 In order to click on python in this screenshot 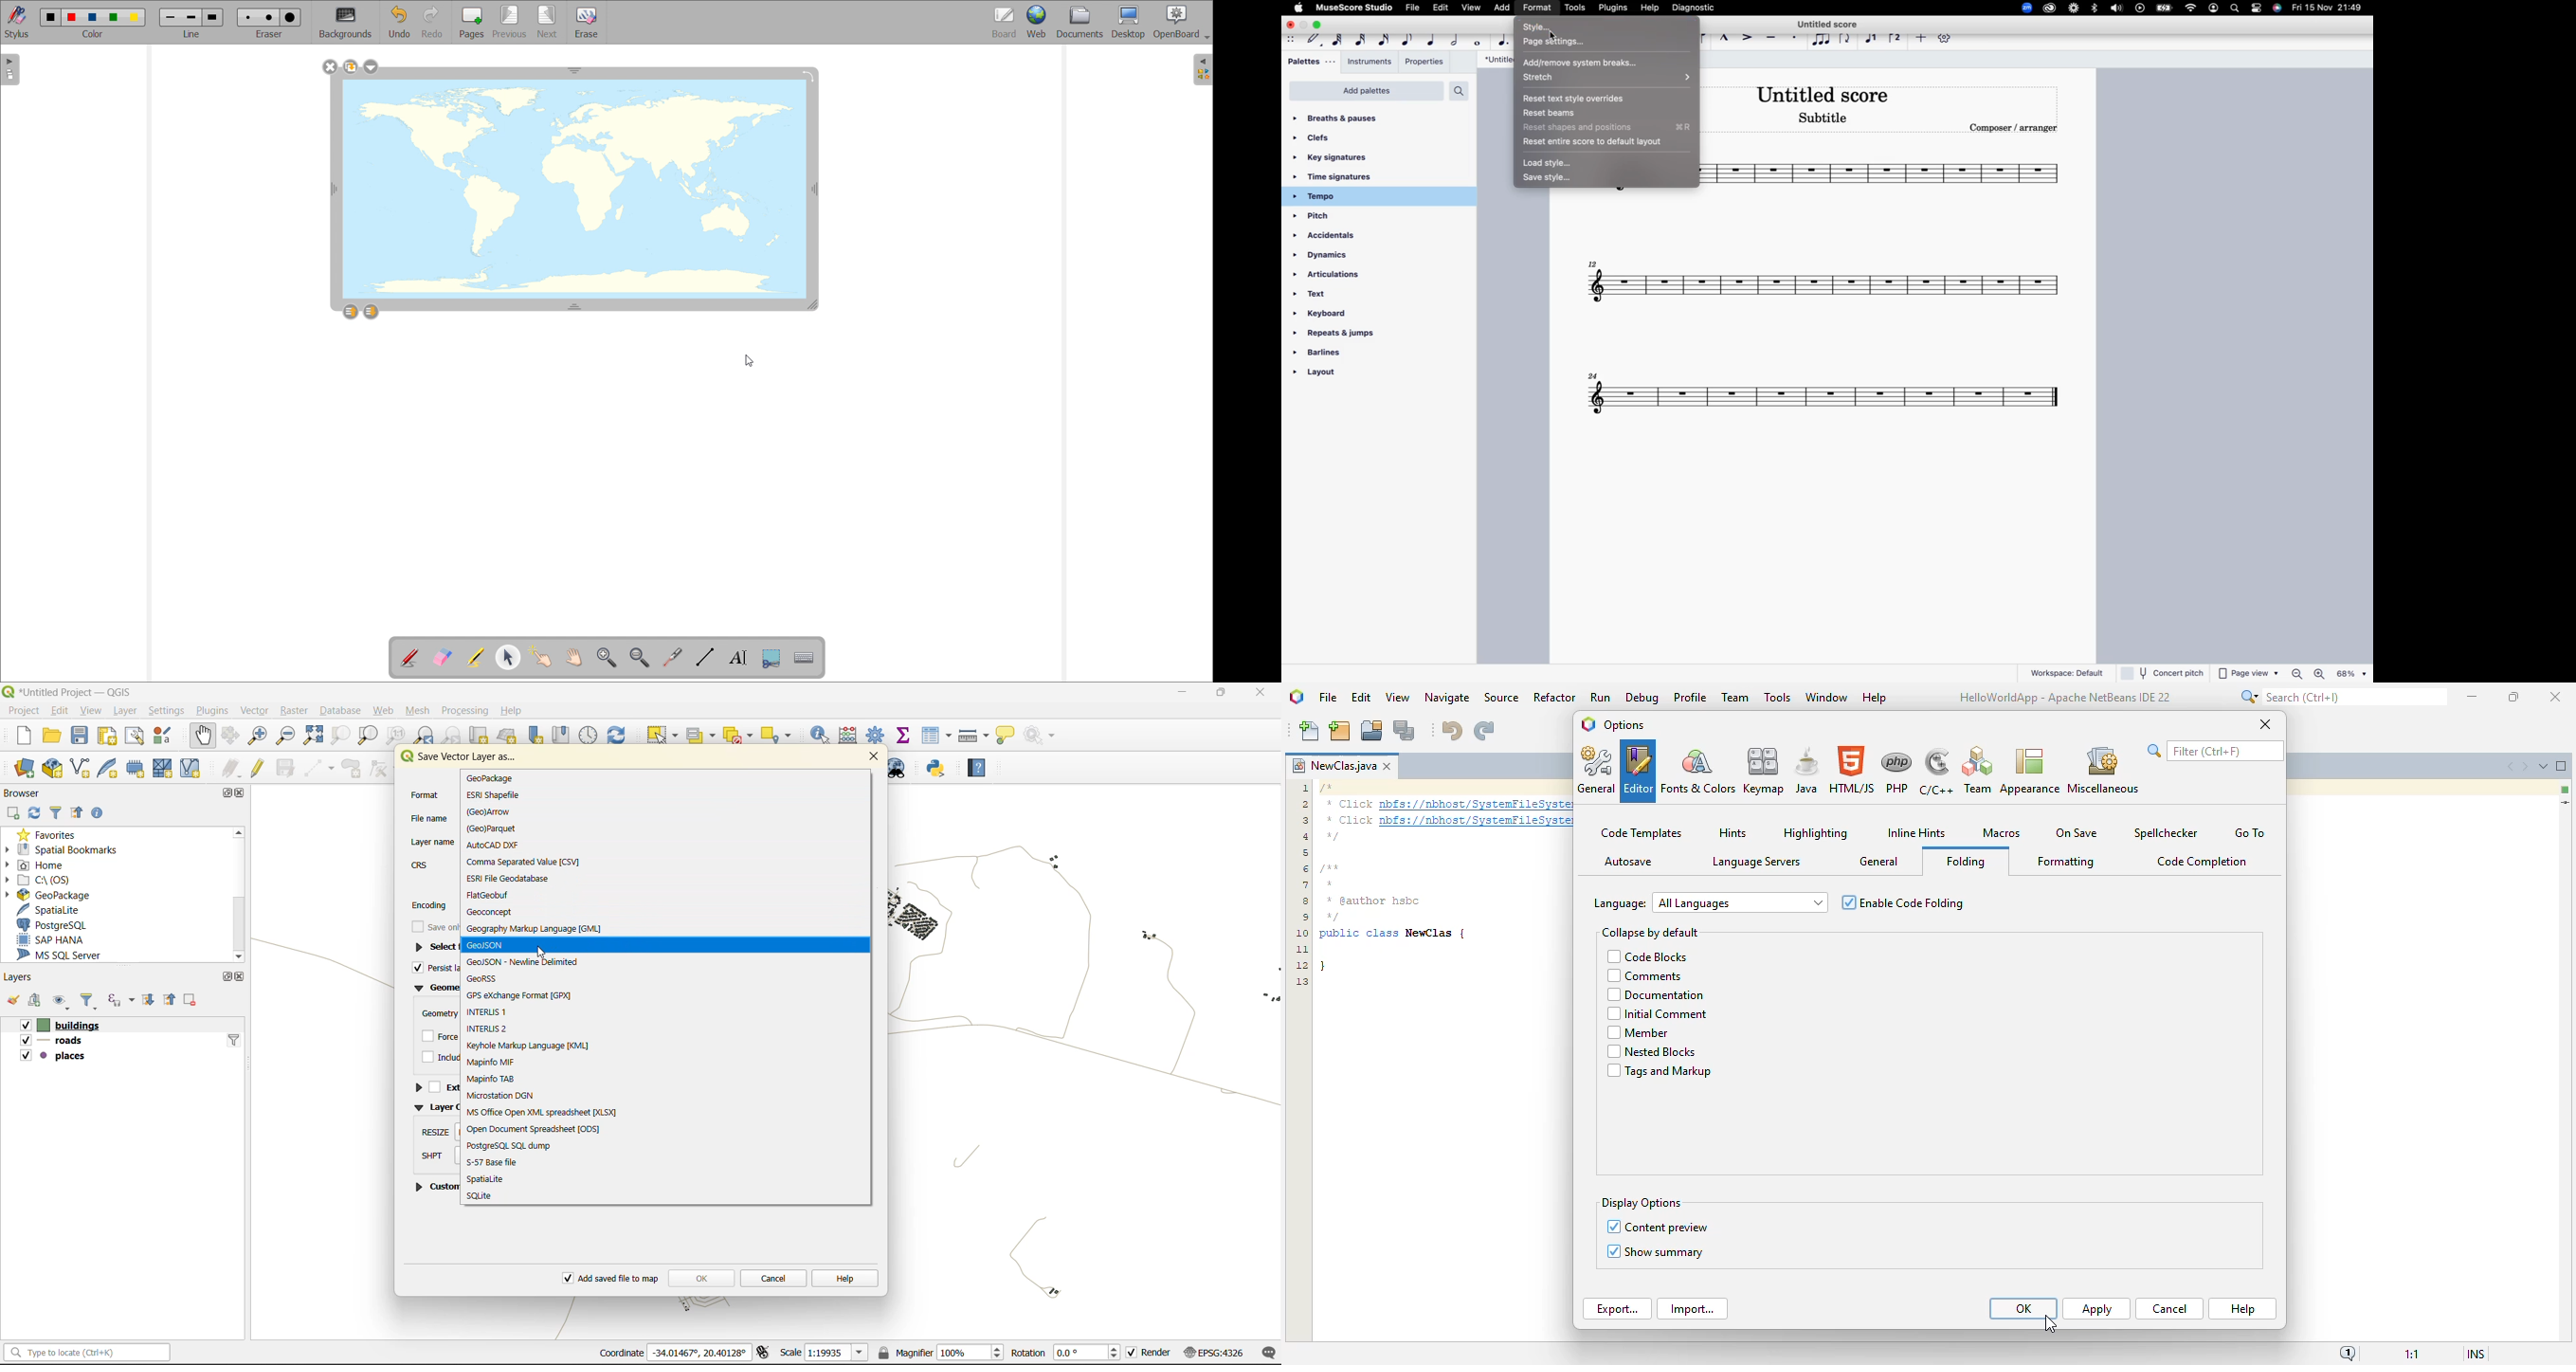, I will do `click(940, 768)`.